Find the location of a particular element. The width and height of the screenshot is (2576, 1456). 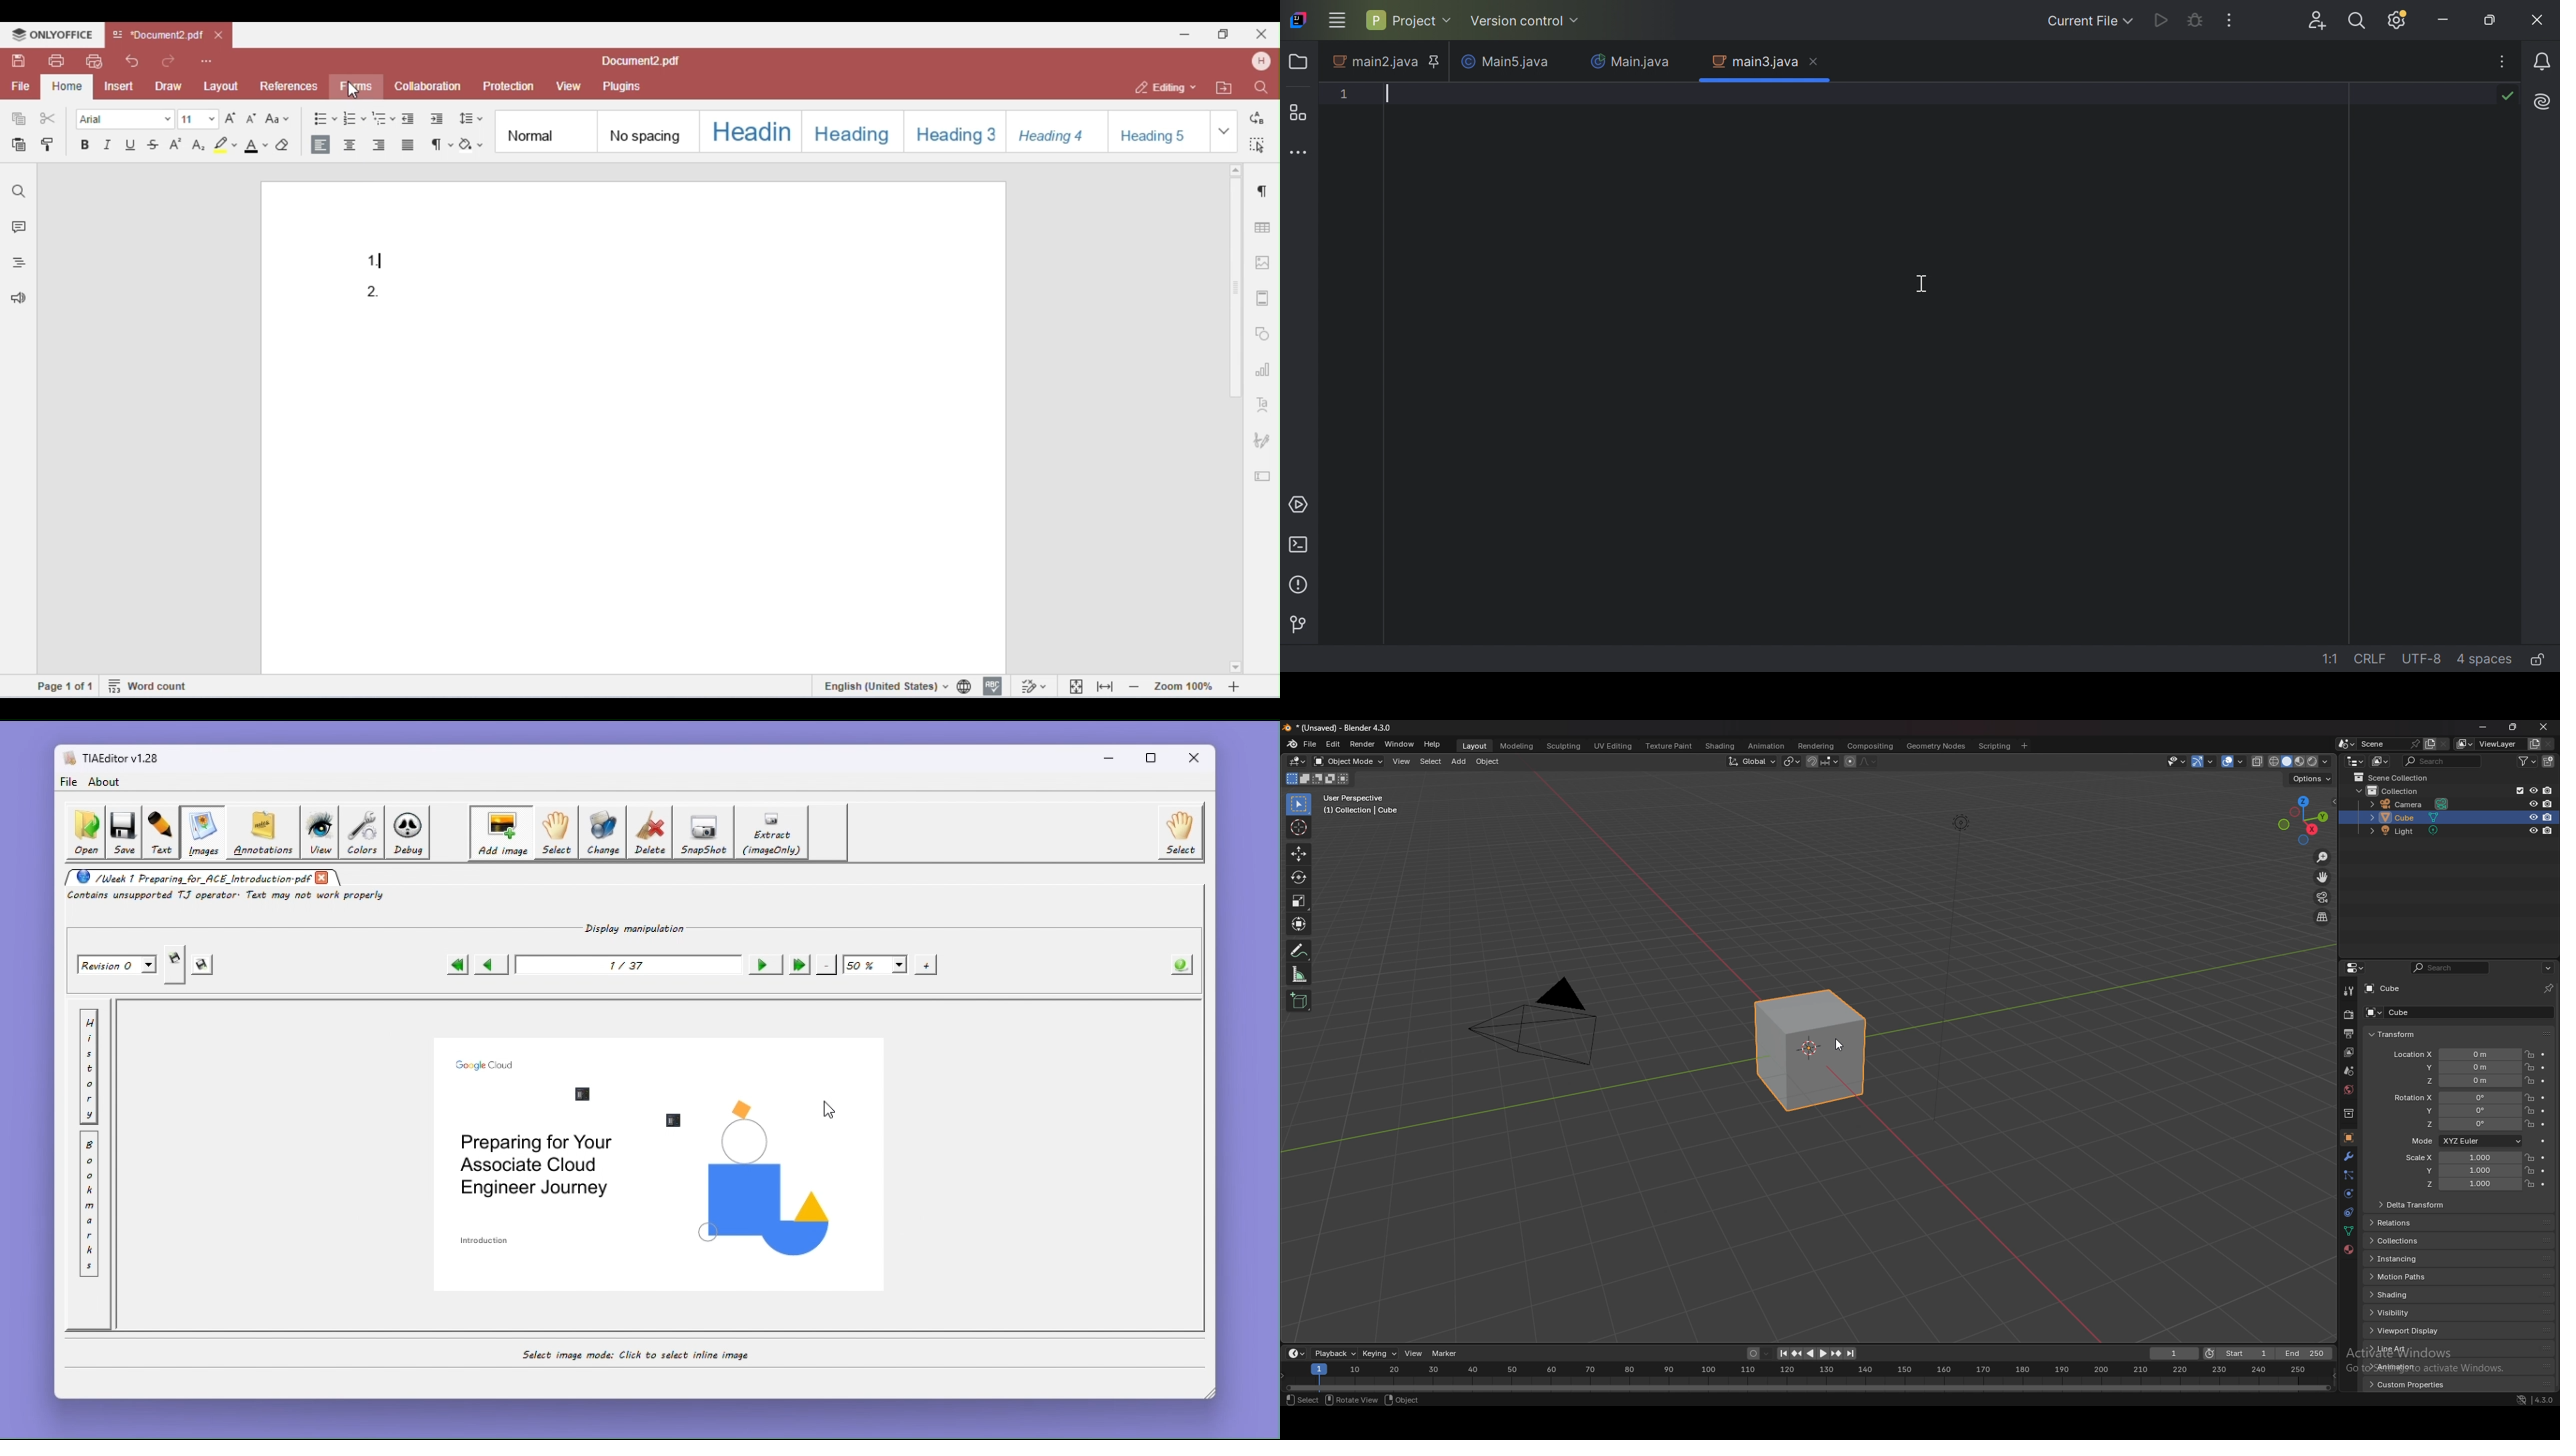

display mode is located at coordinates (2381, 761).